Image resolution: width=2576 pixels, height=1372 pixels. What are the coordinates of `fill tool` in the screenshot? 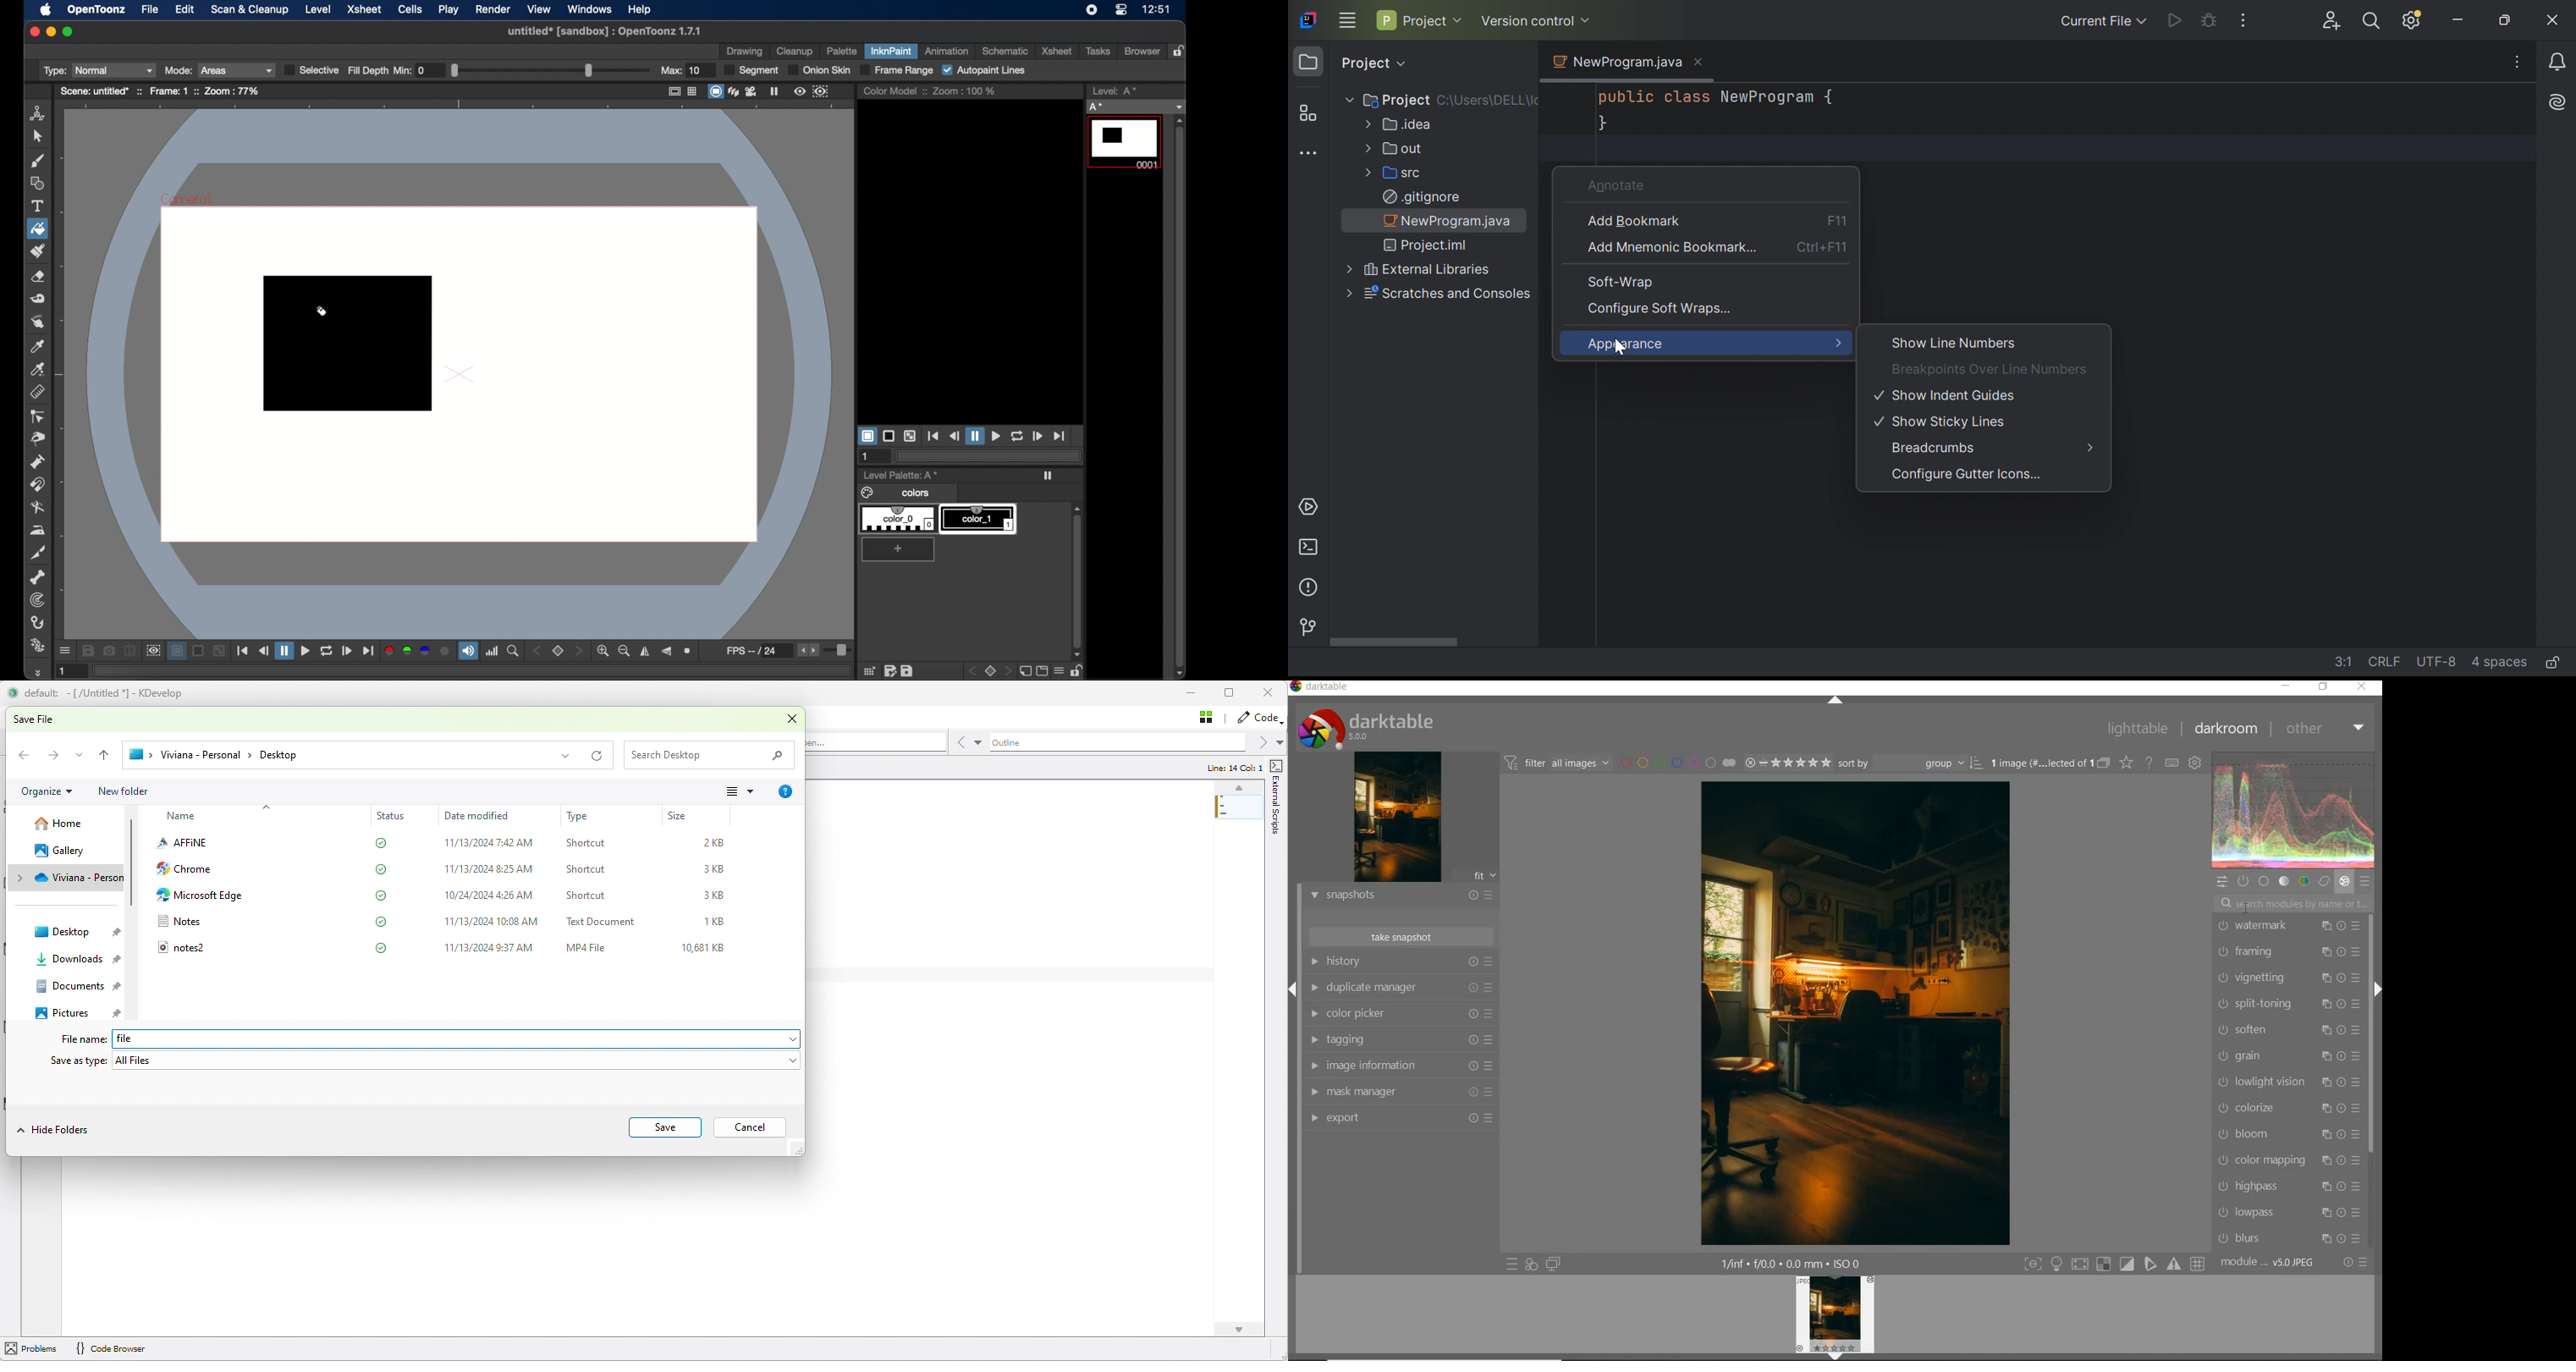 It's located at (321, 314).